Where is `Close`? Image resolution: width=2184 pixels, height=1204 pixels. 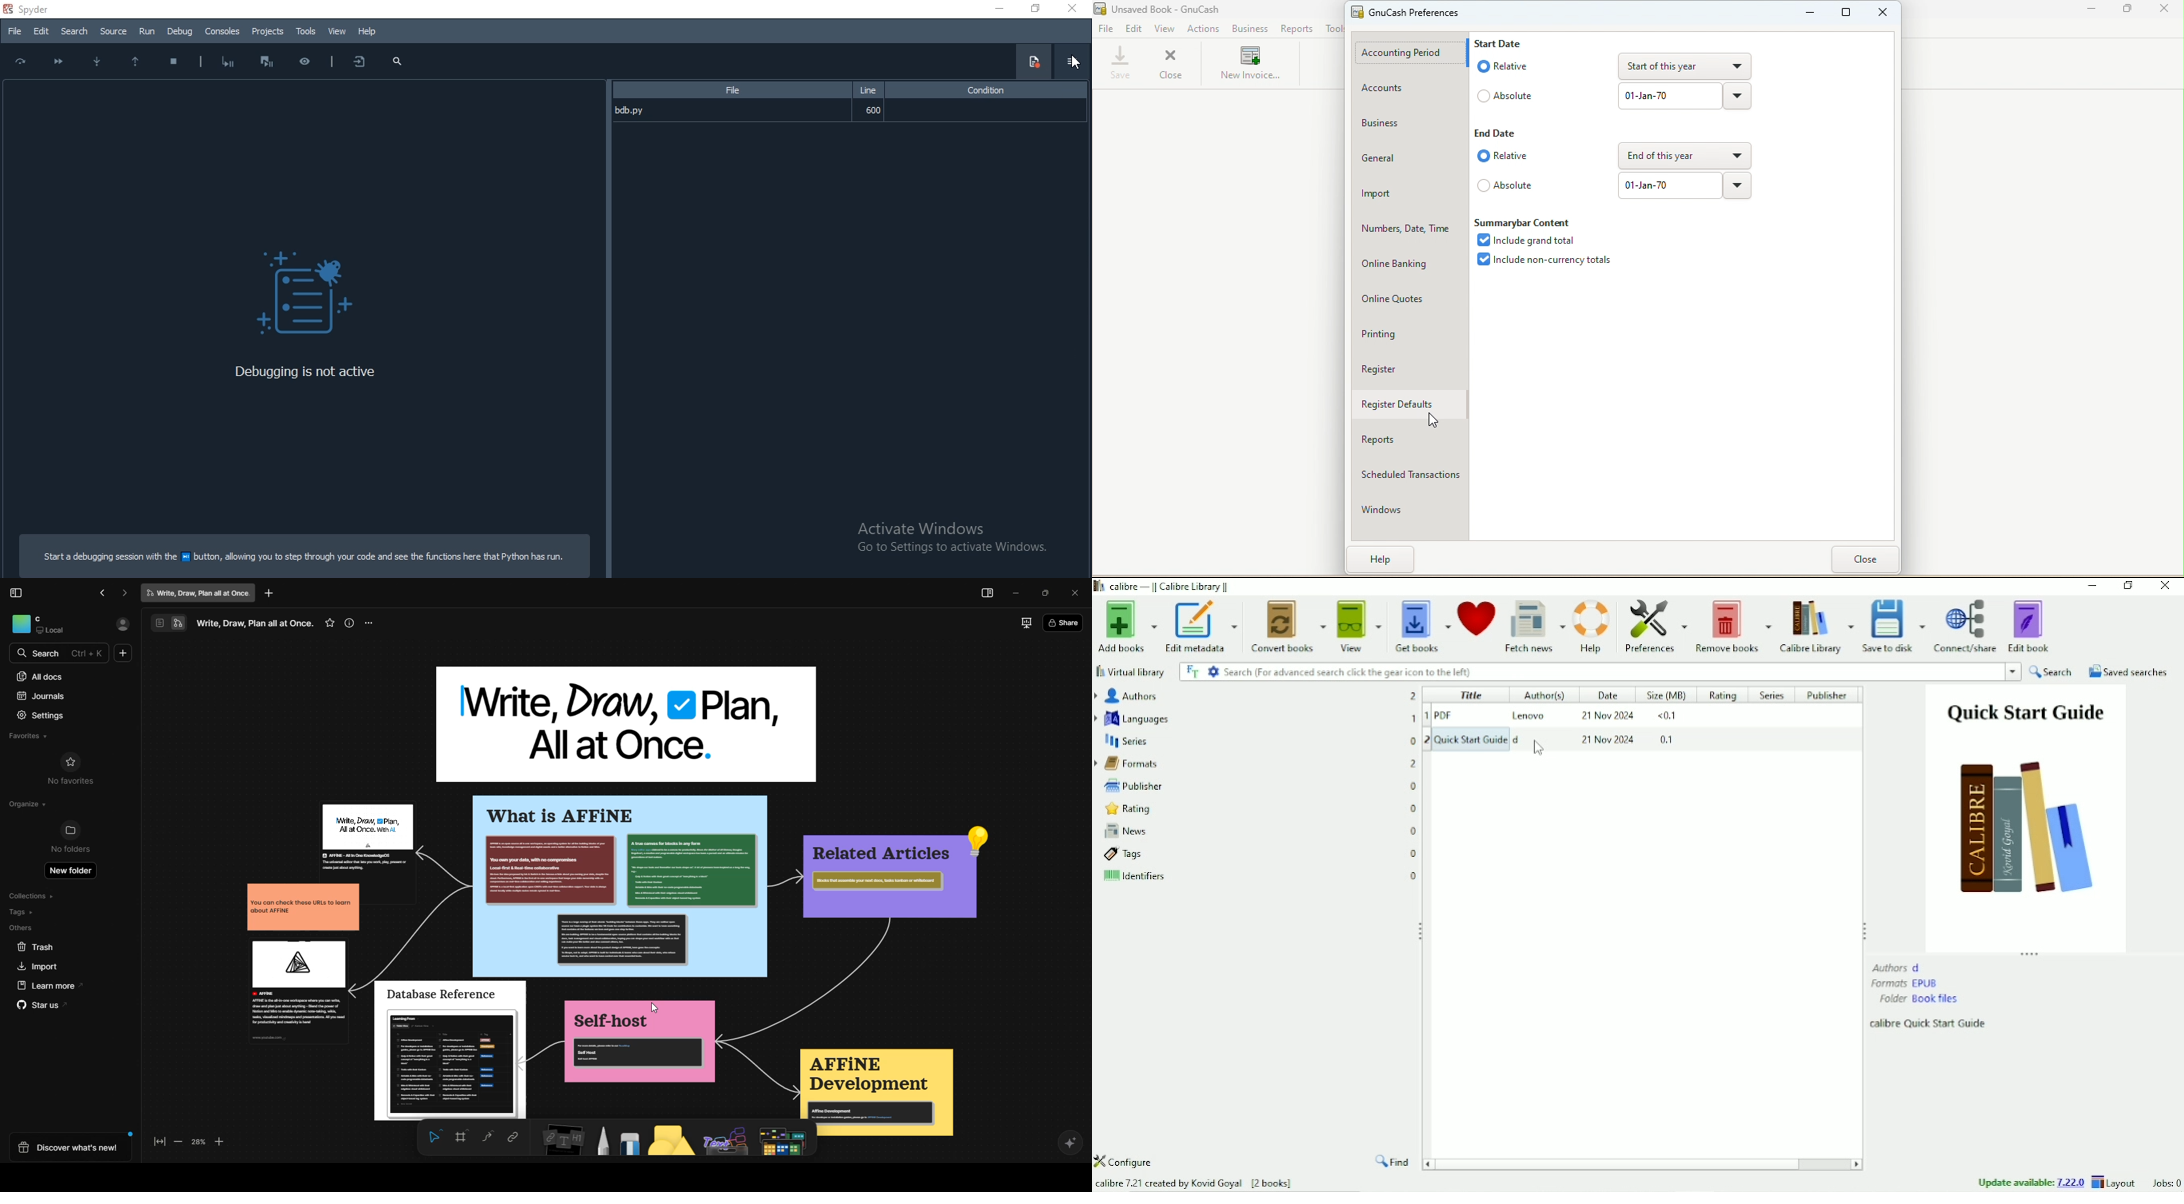 Close is located at coordinates (2164, 587).